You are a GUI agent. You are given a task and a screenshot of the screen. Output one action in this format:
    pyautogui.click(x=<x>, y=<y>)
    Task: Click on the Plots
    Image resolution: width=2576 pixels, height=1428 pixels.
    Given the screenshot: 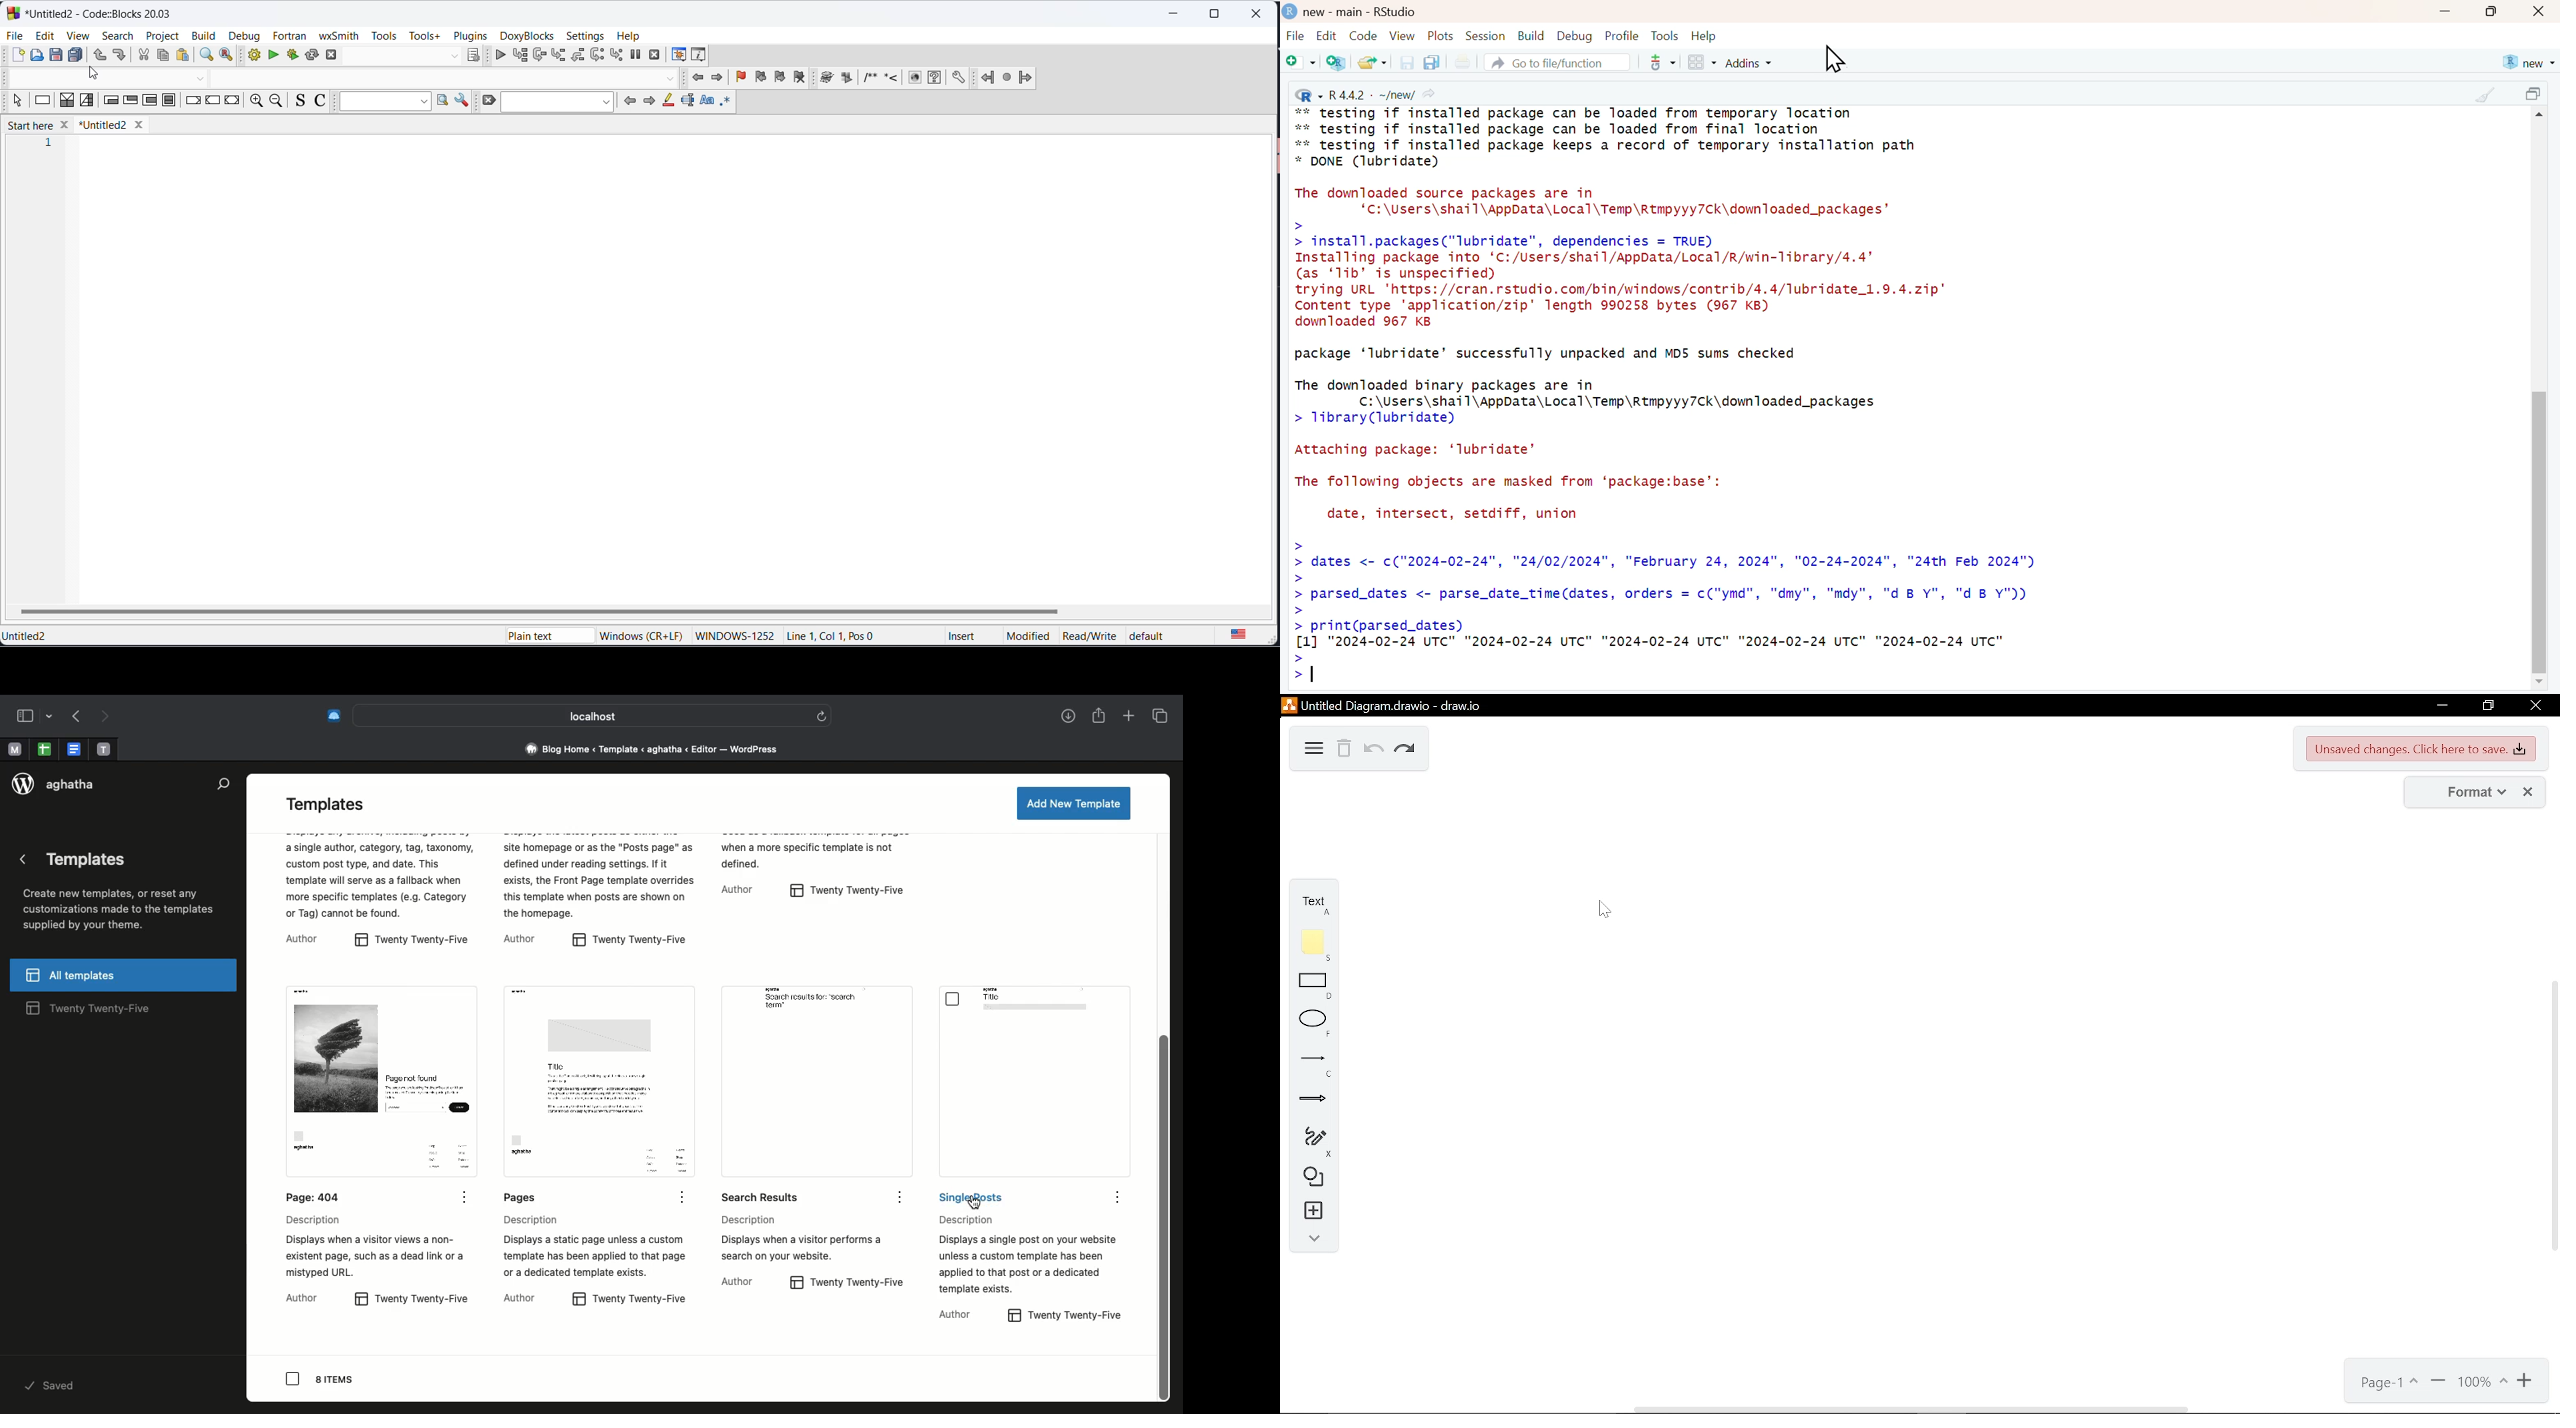 What is the action you would take?
    pyautogui.click(x=1441, y=35)
    